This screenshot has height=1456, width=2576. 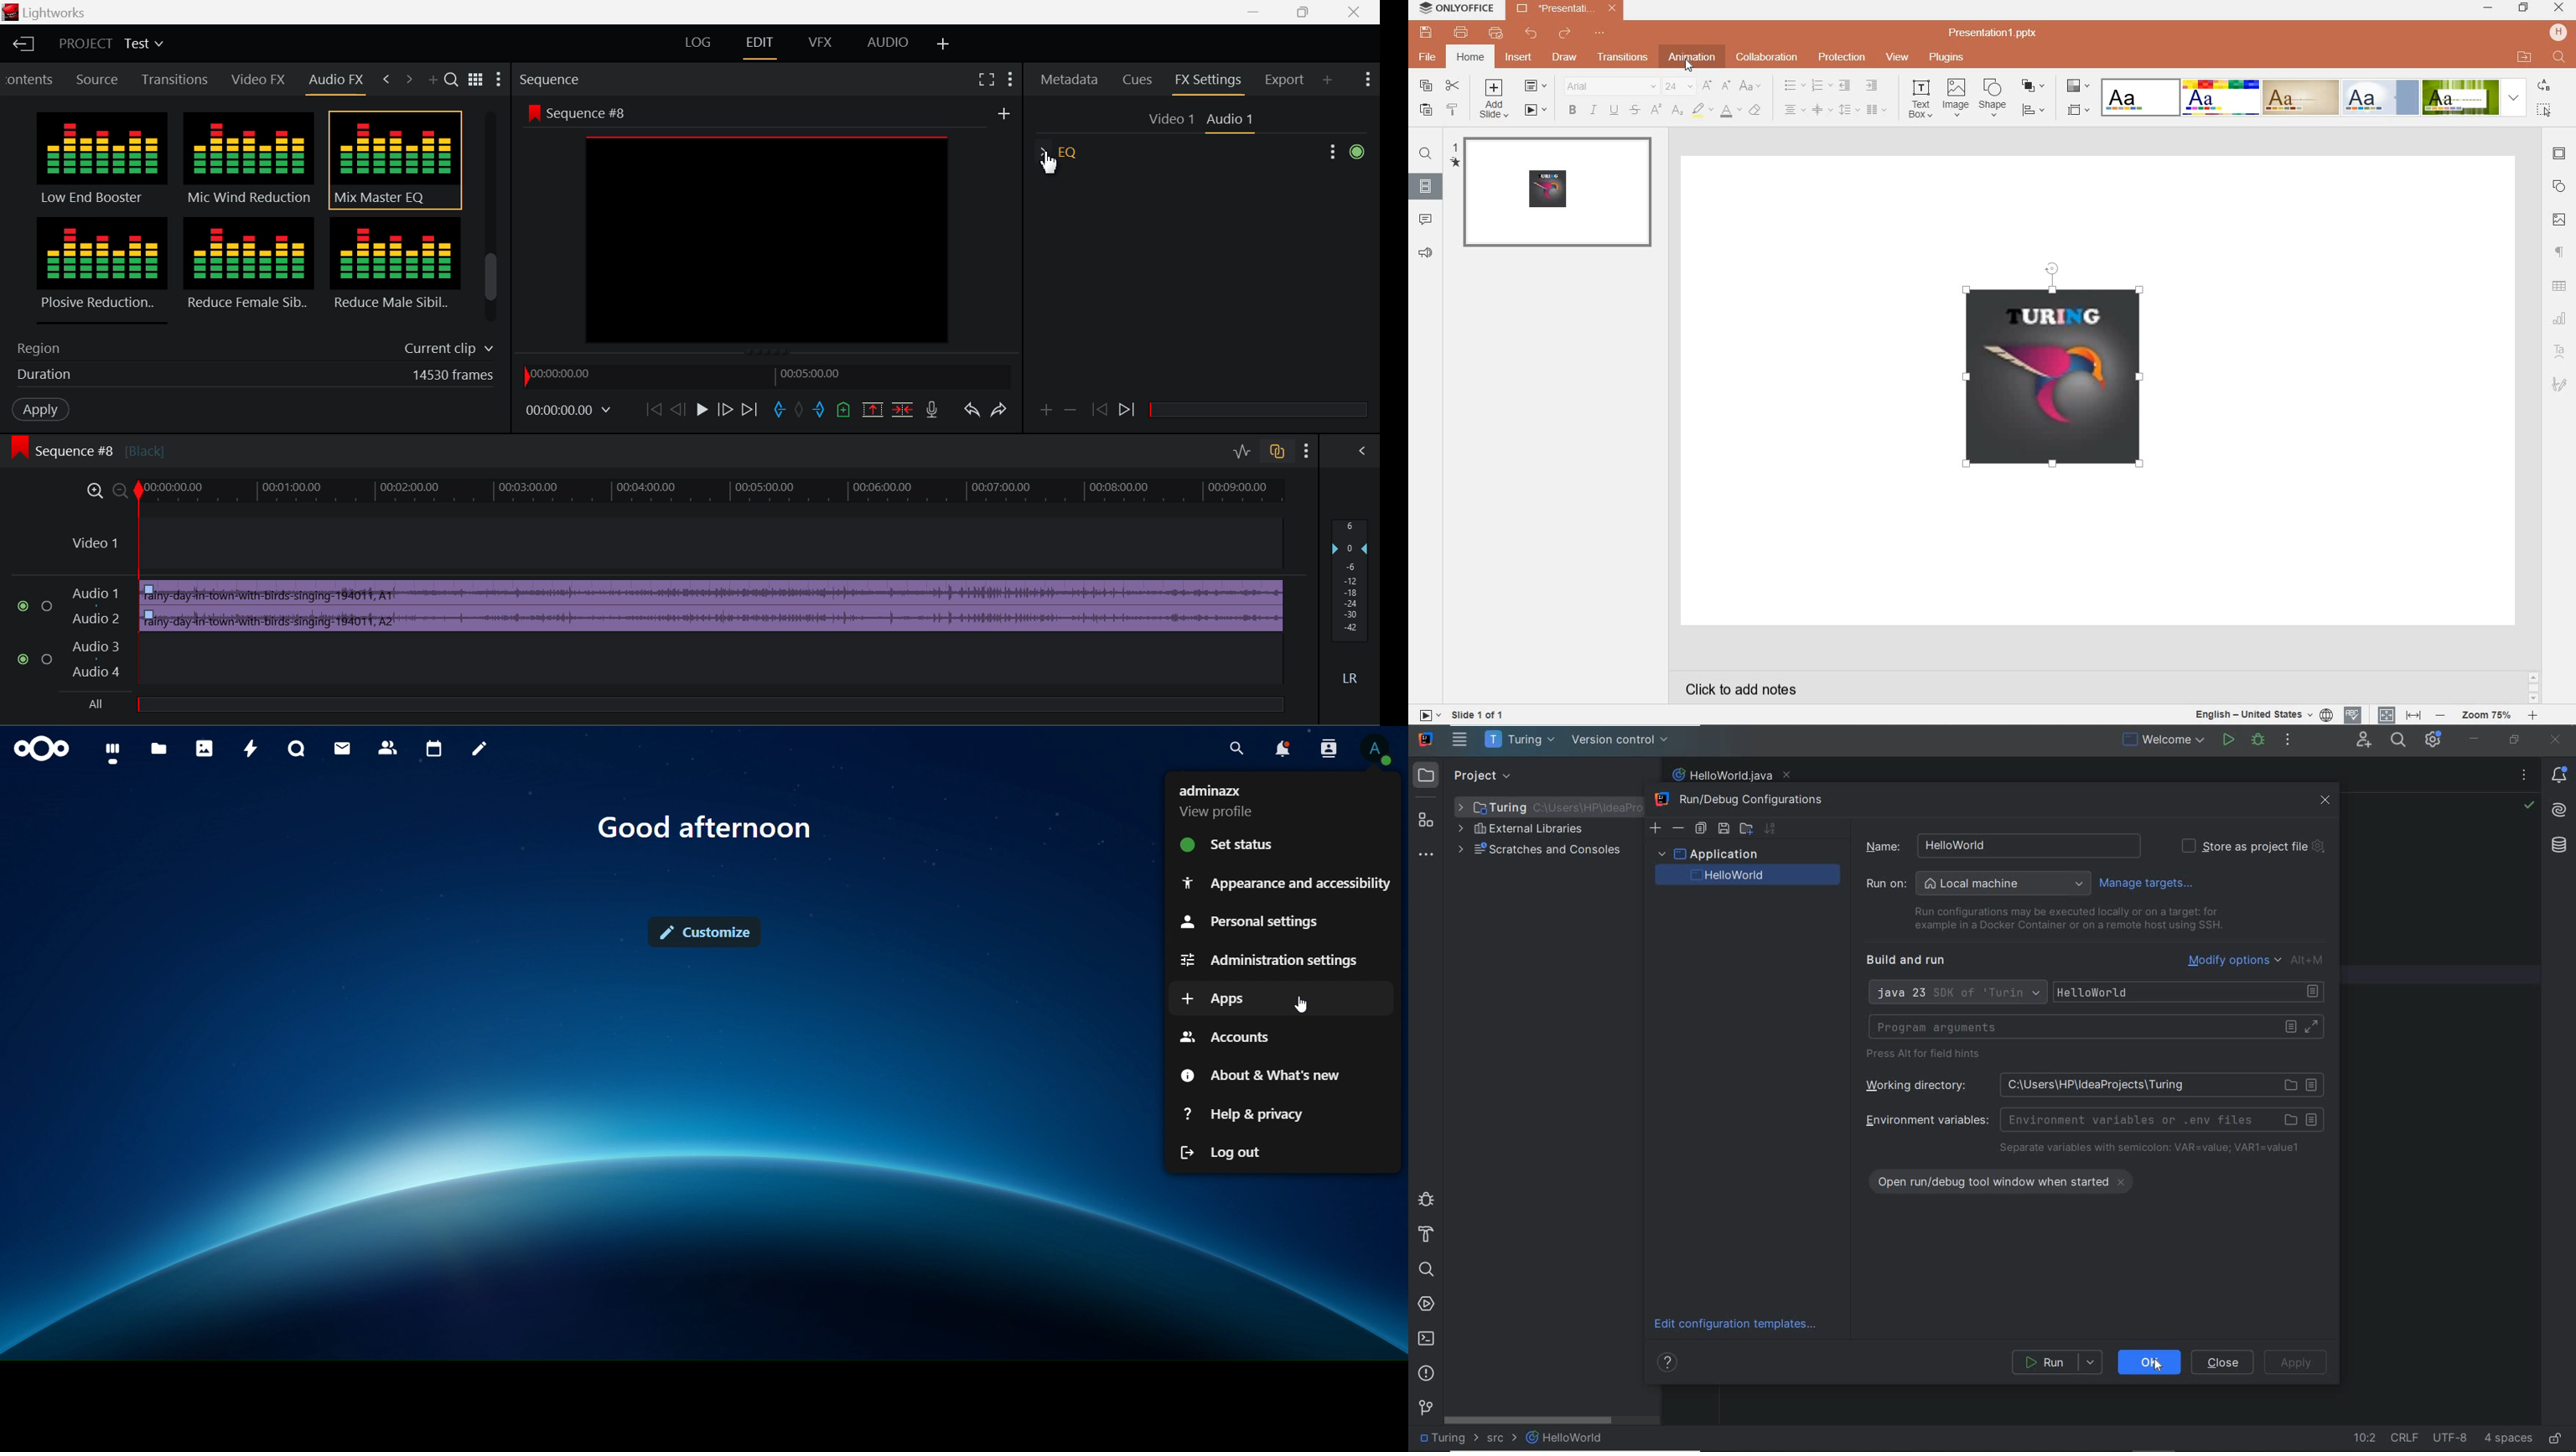 I want to click on problems, so click(x=1426, y=1374).